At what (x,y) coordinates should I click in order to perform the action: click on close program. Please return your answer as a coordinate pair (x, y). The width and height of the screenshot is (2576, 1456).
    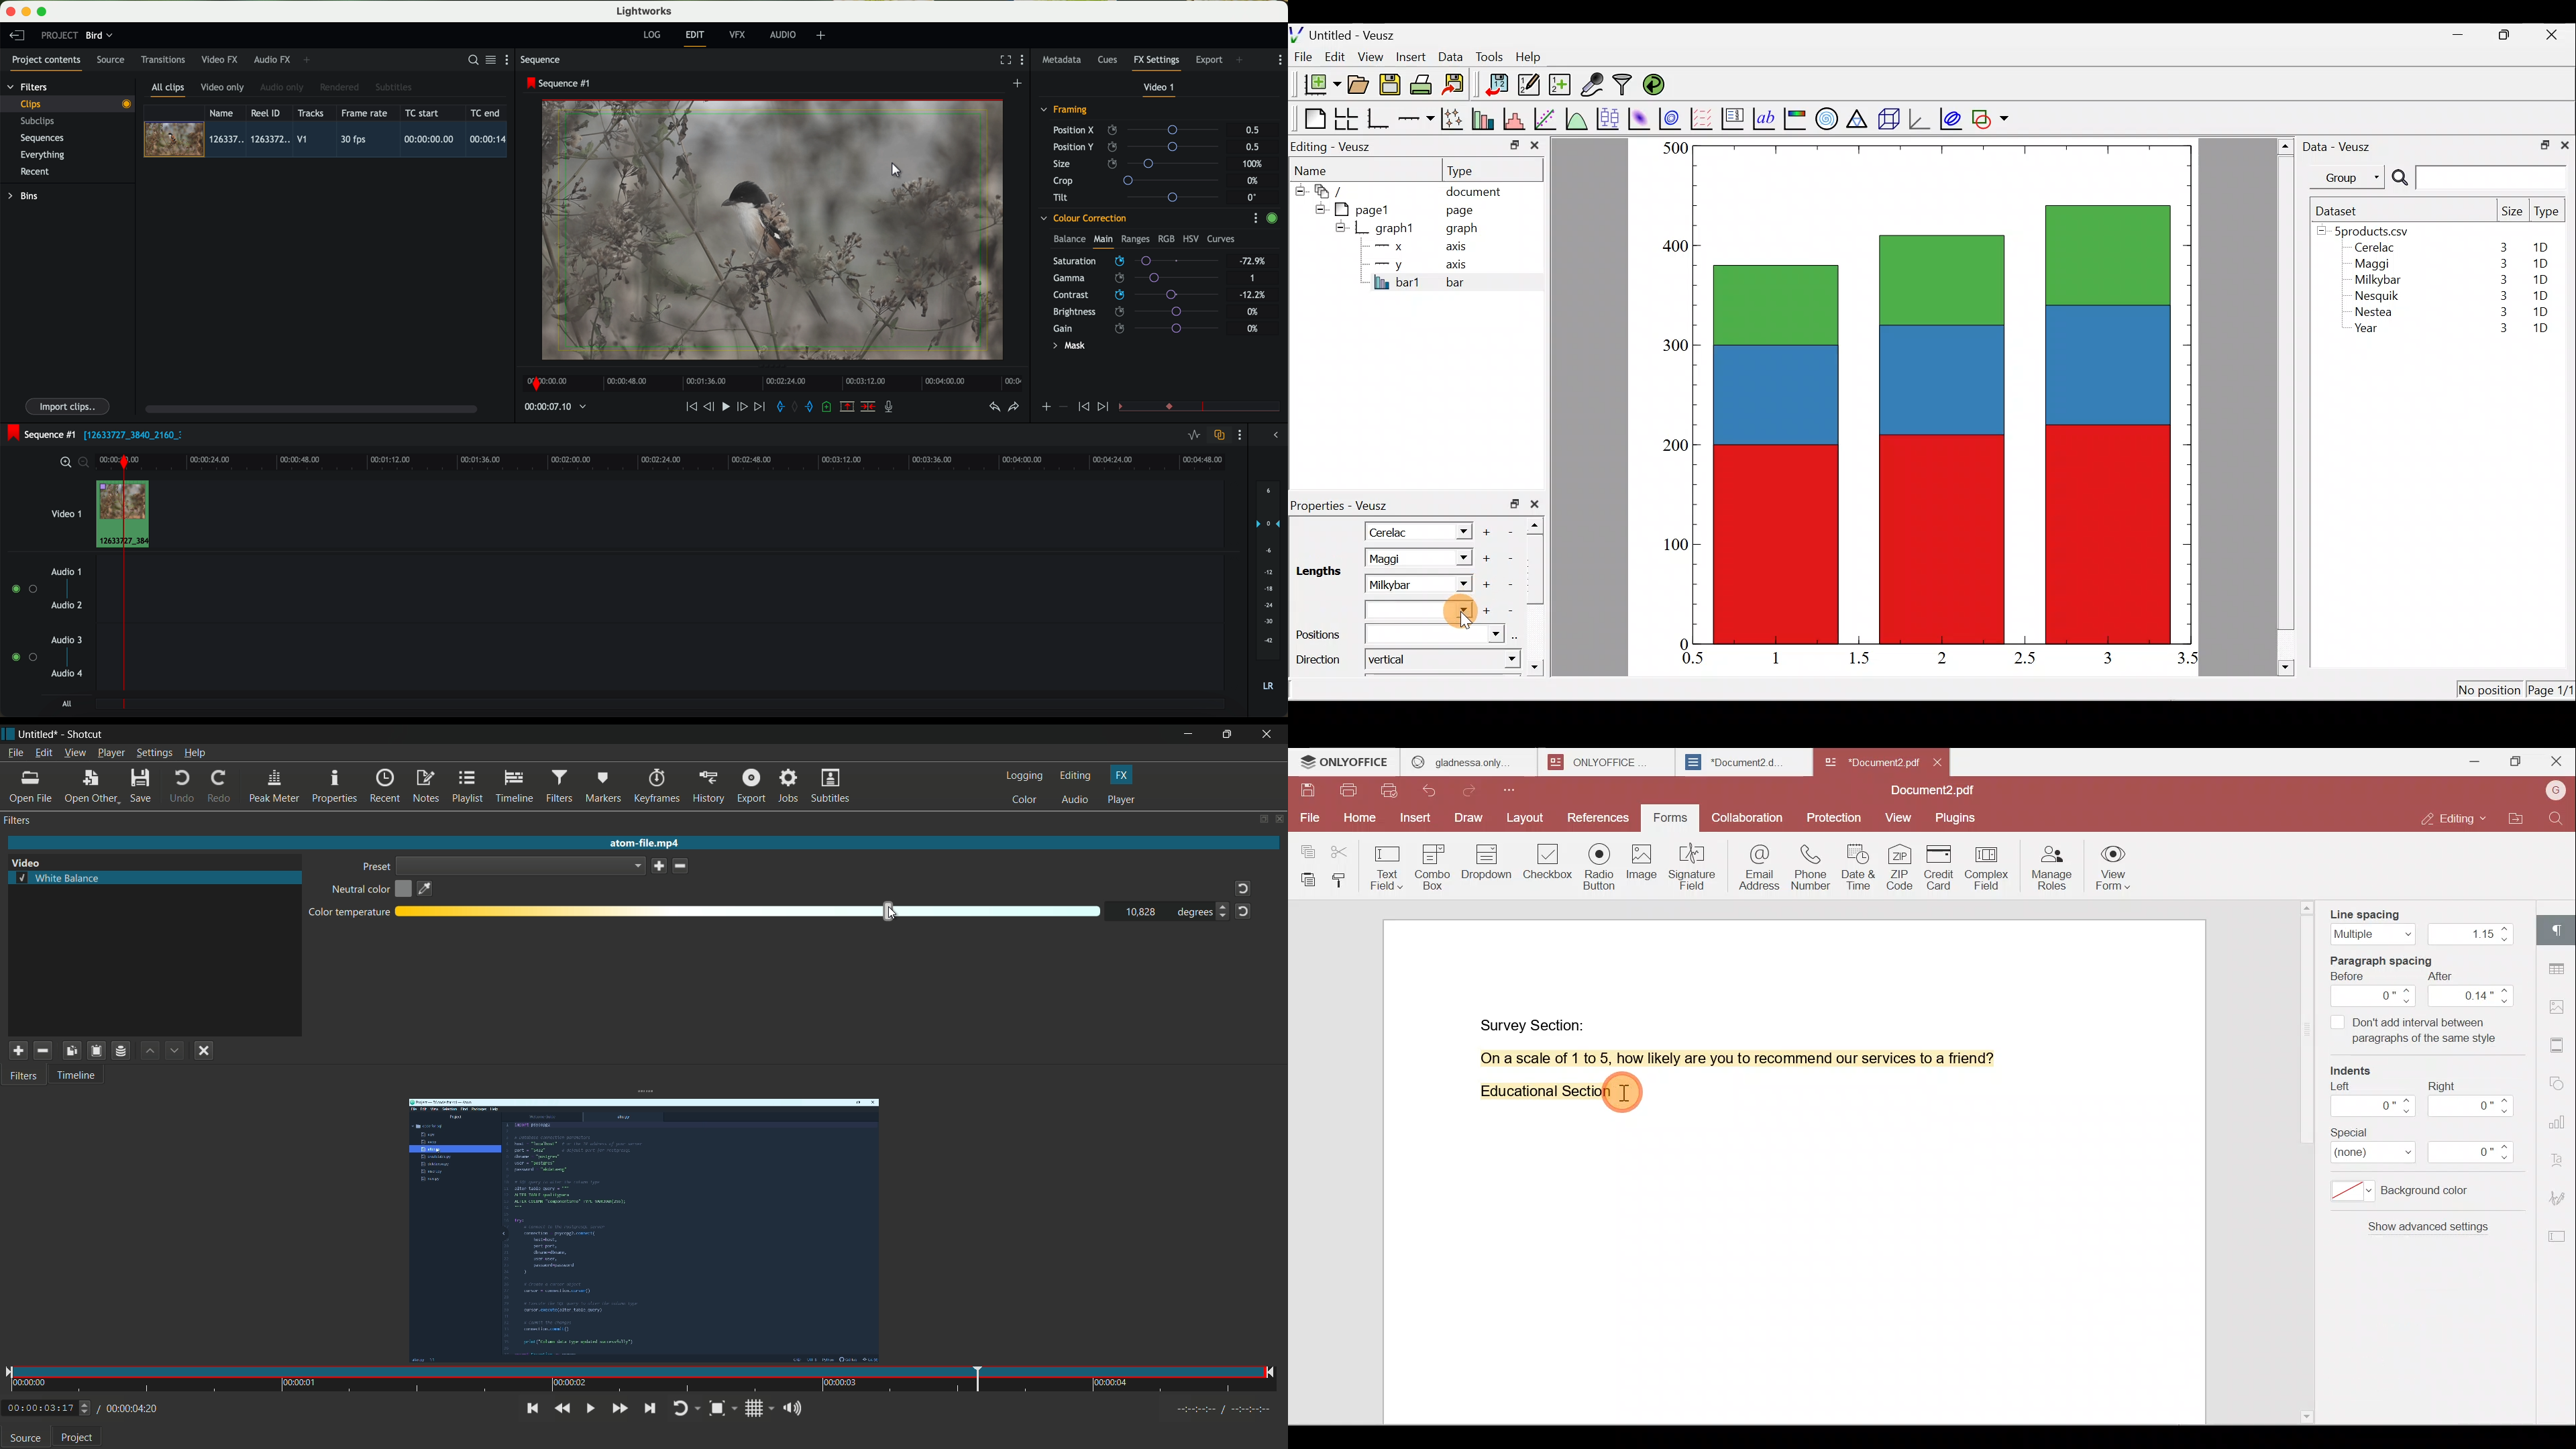
    Looking at the image, I should click on (10, 11).